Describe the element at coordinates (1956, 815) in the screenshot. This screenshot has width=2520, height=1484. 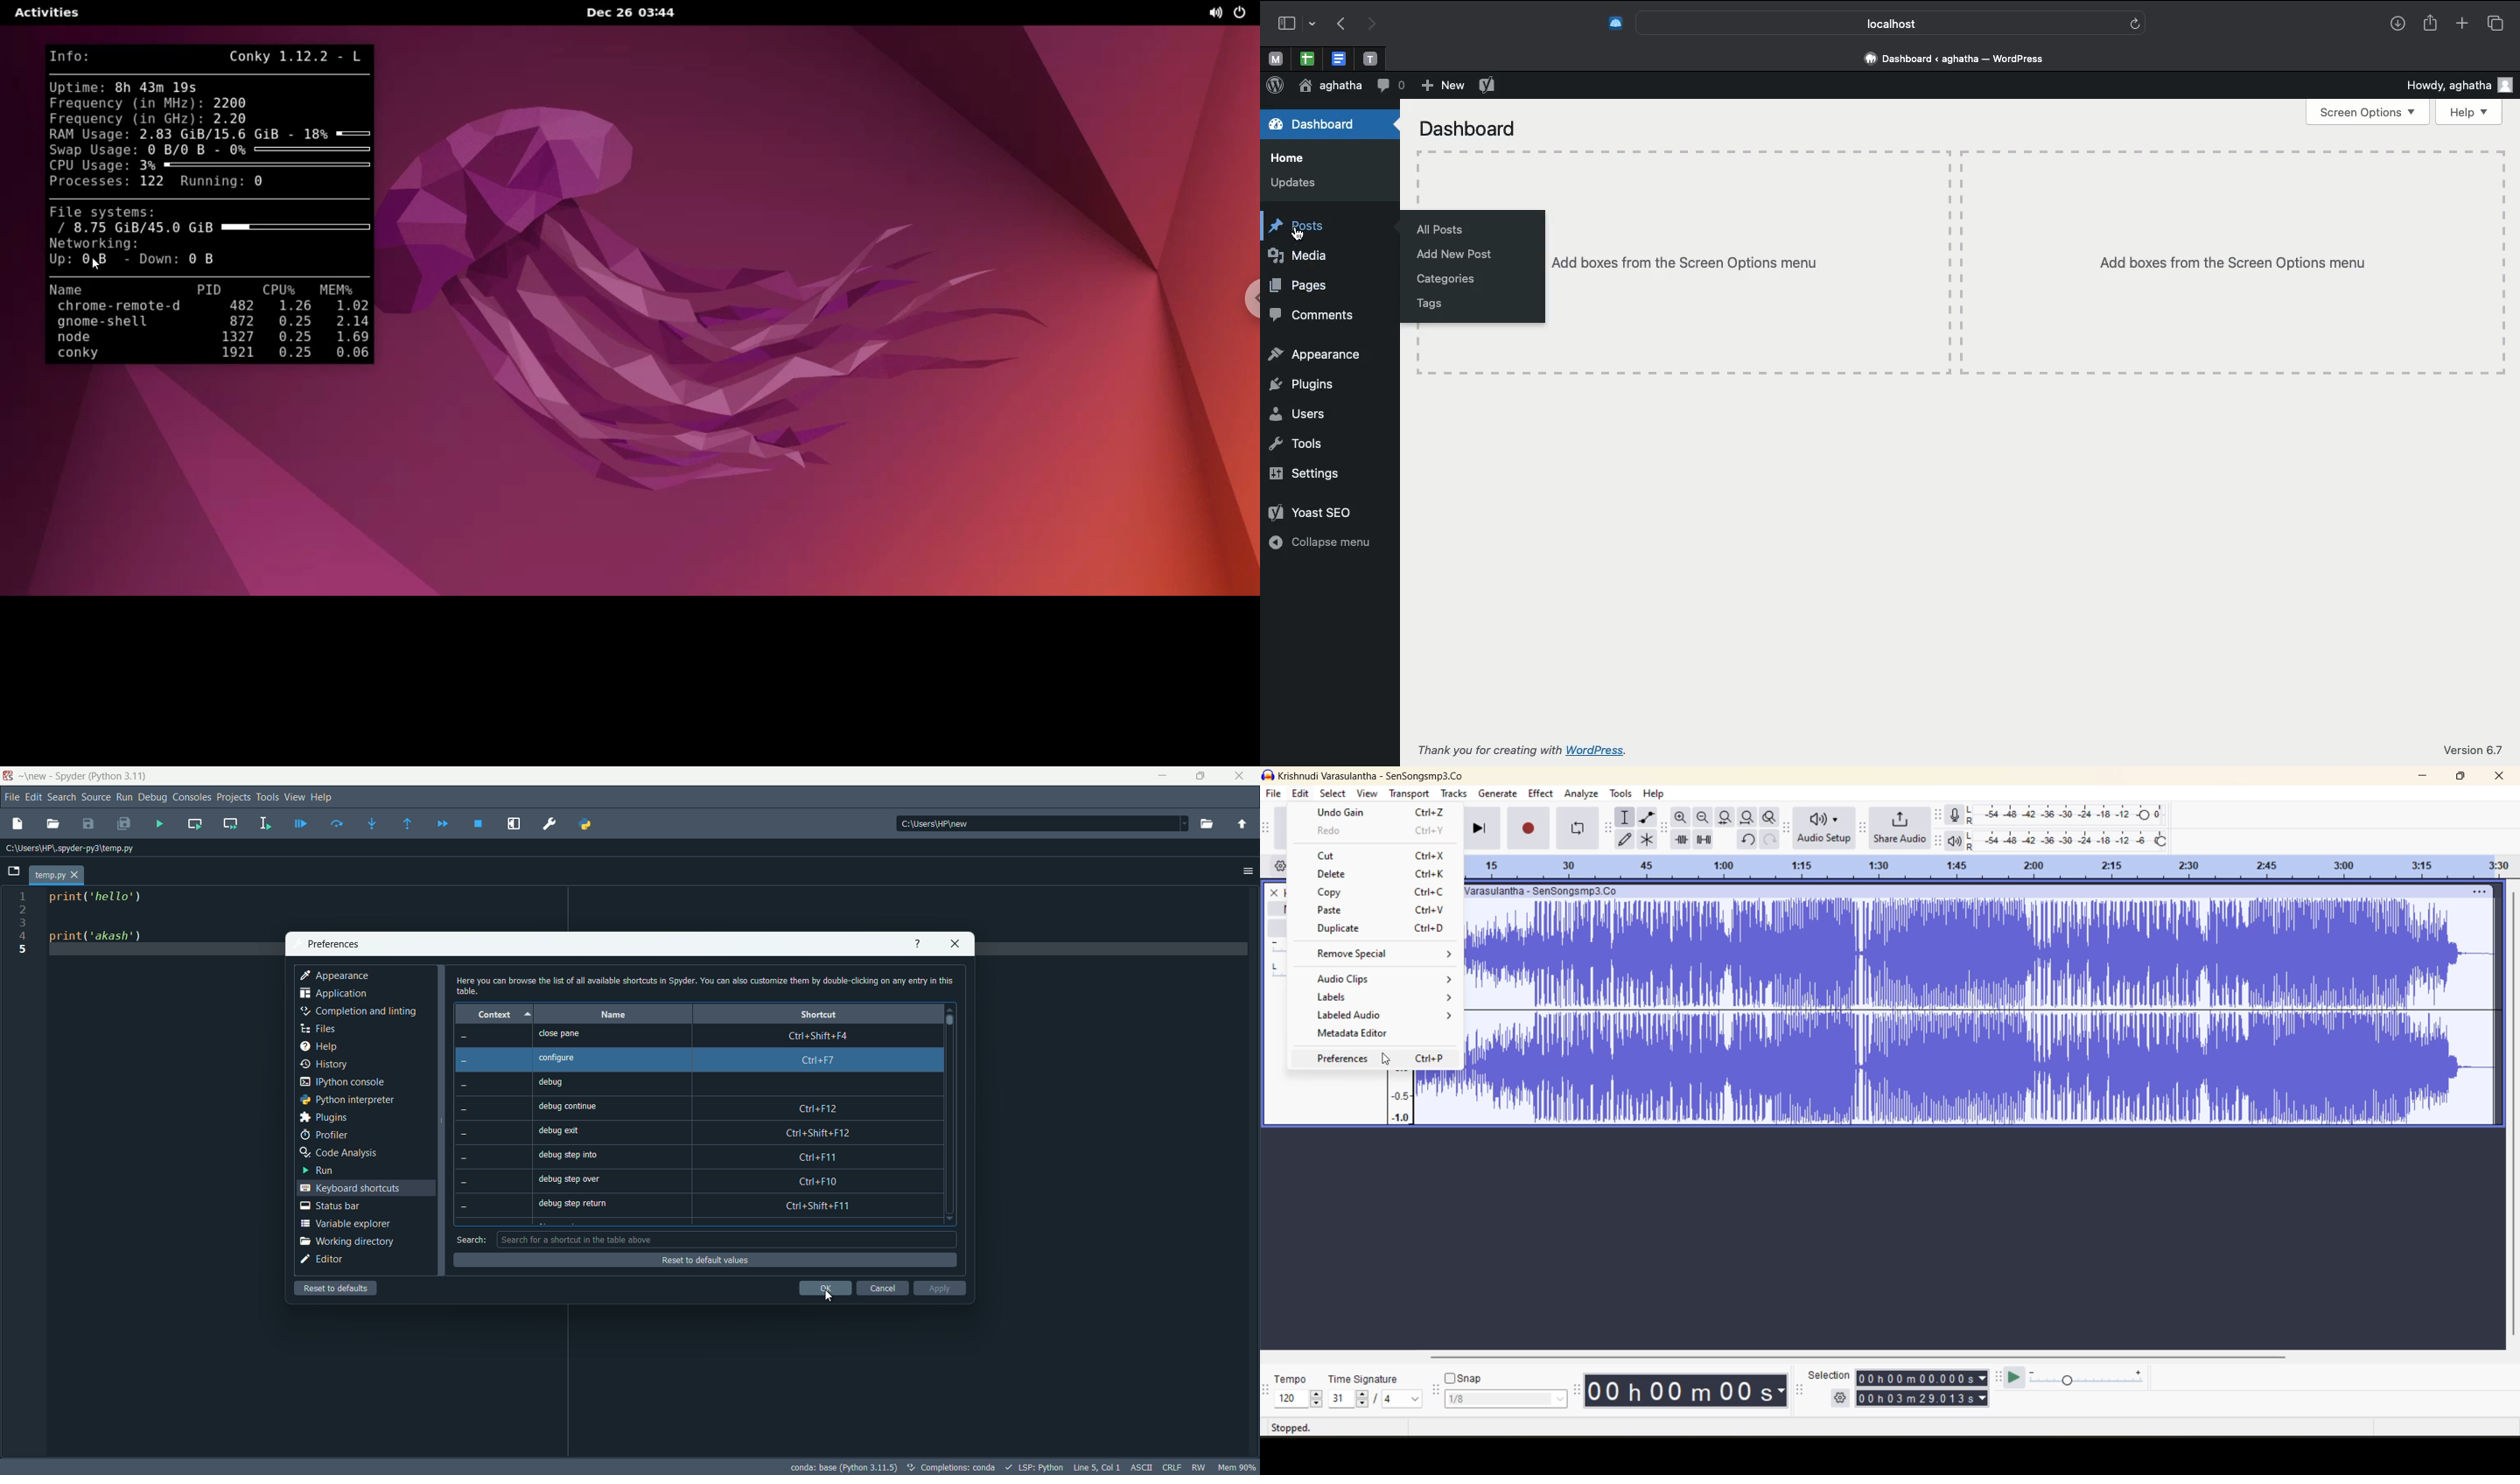
I see `record meter` at that location.